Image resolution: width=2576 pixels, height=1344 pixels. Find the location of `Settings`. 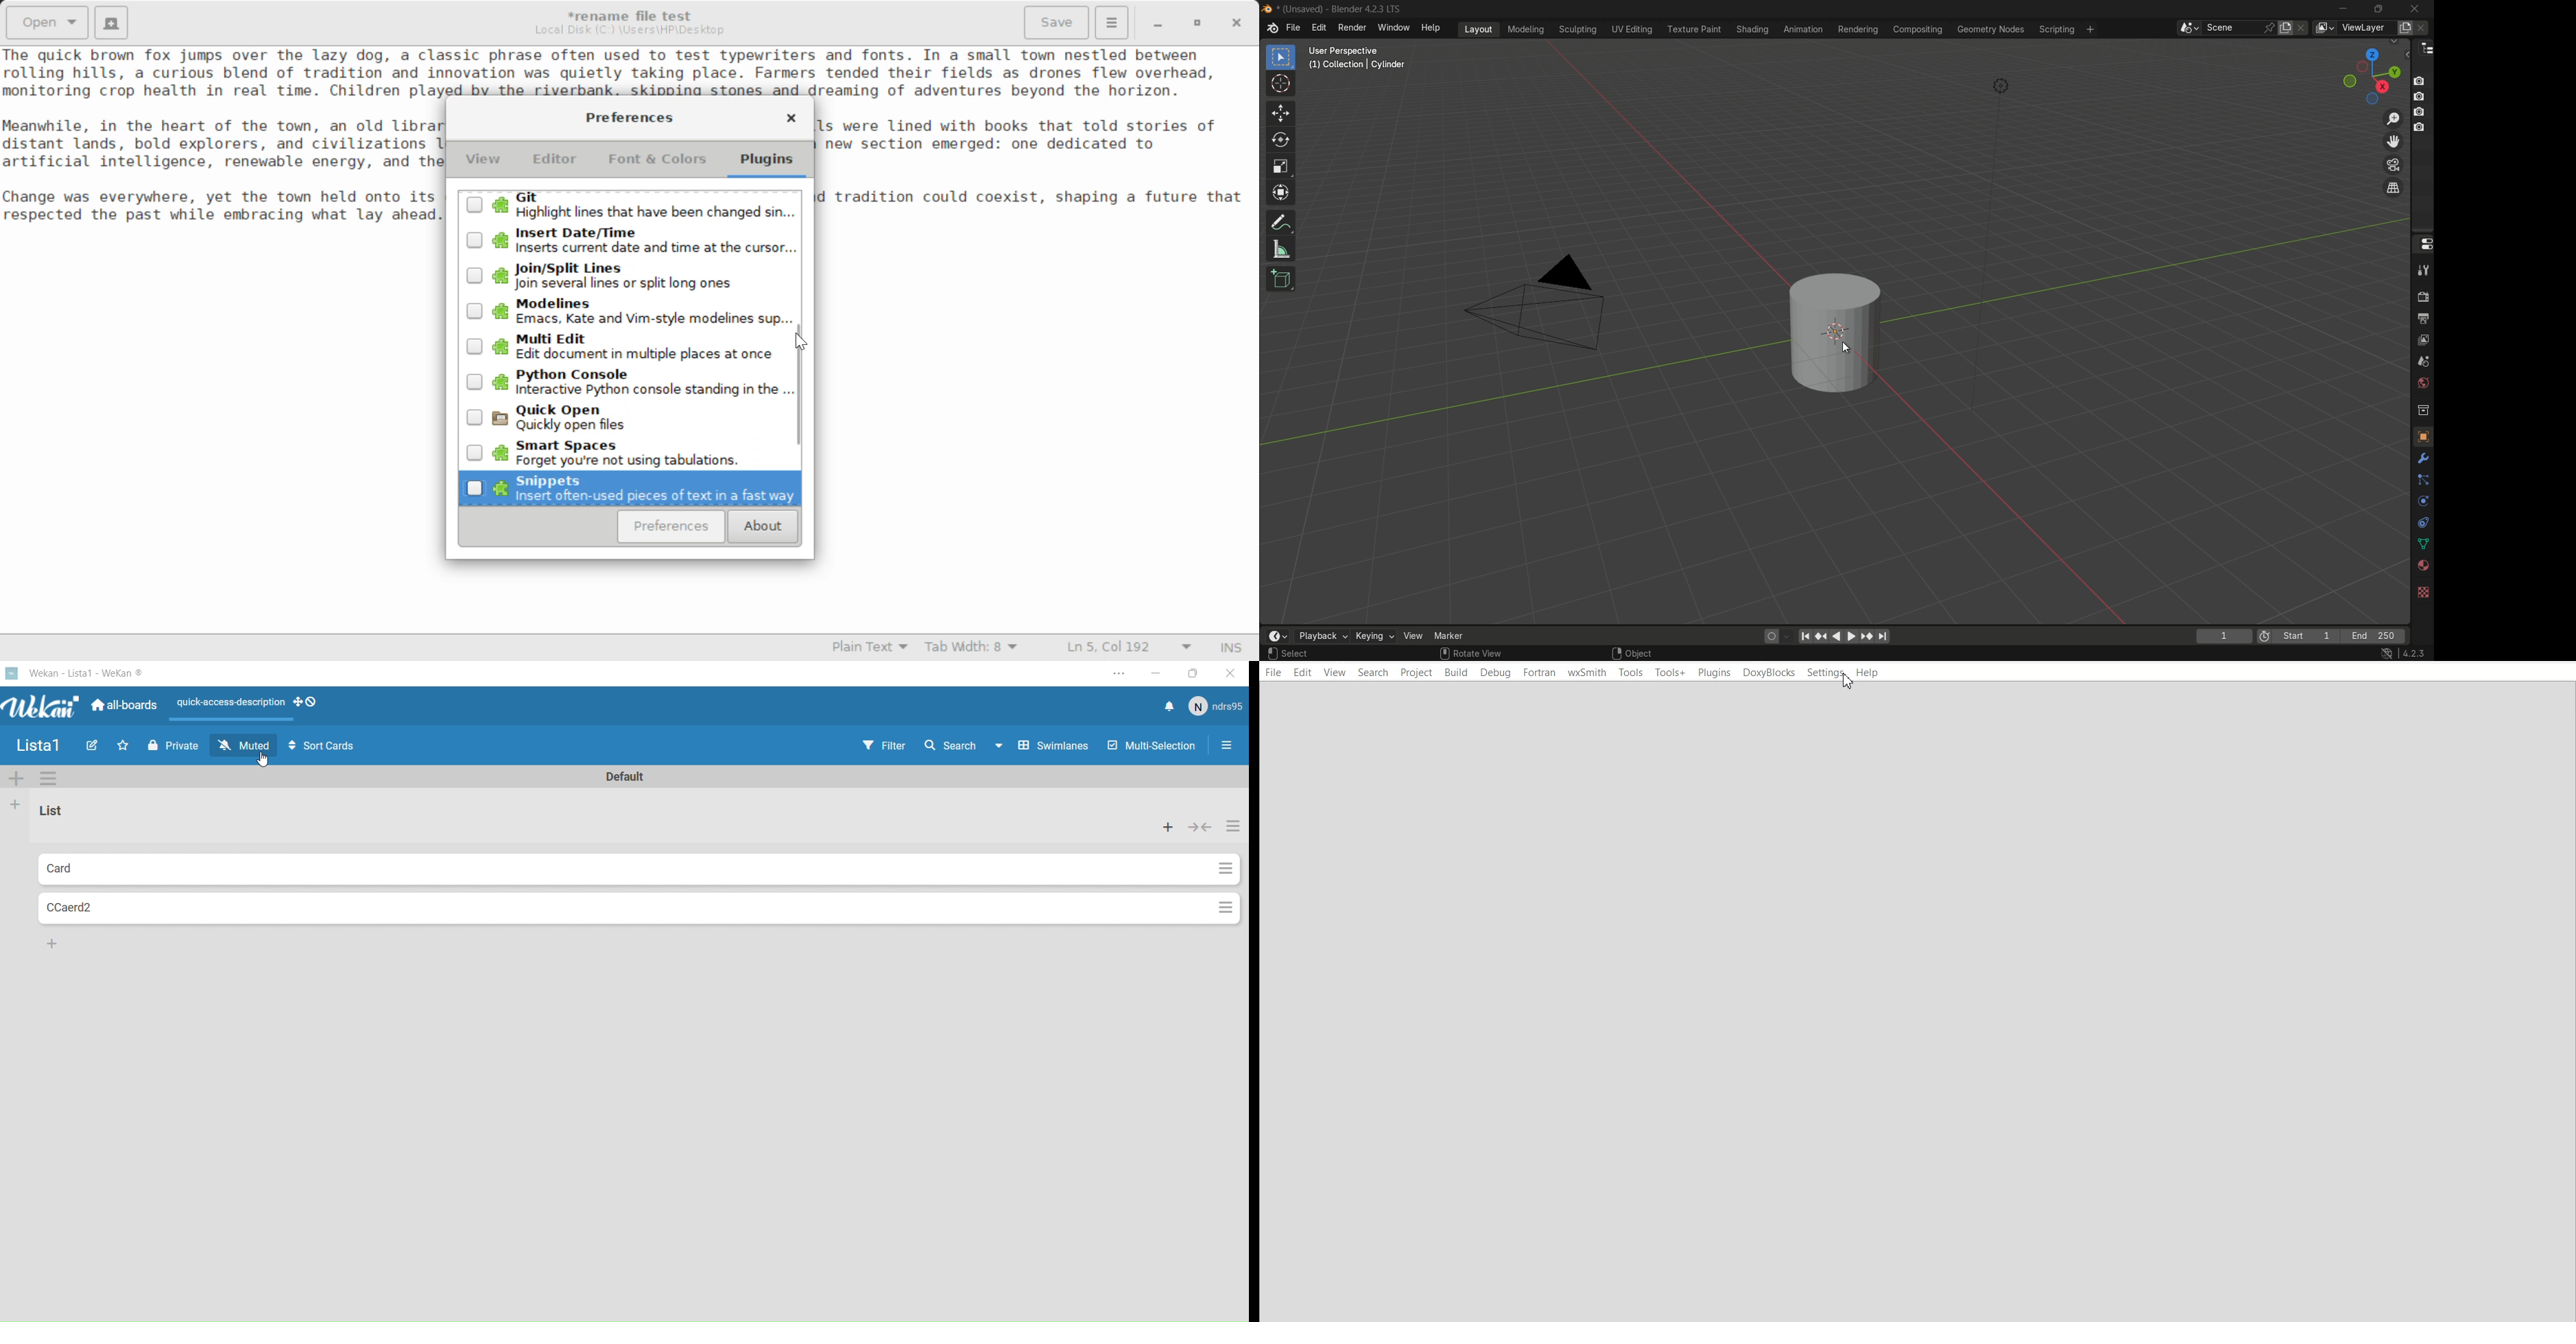

Settings is located at coordinates (1227, 748).